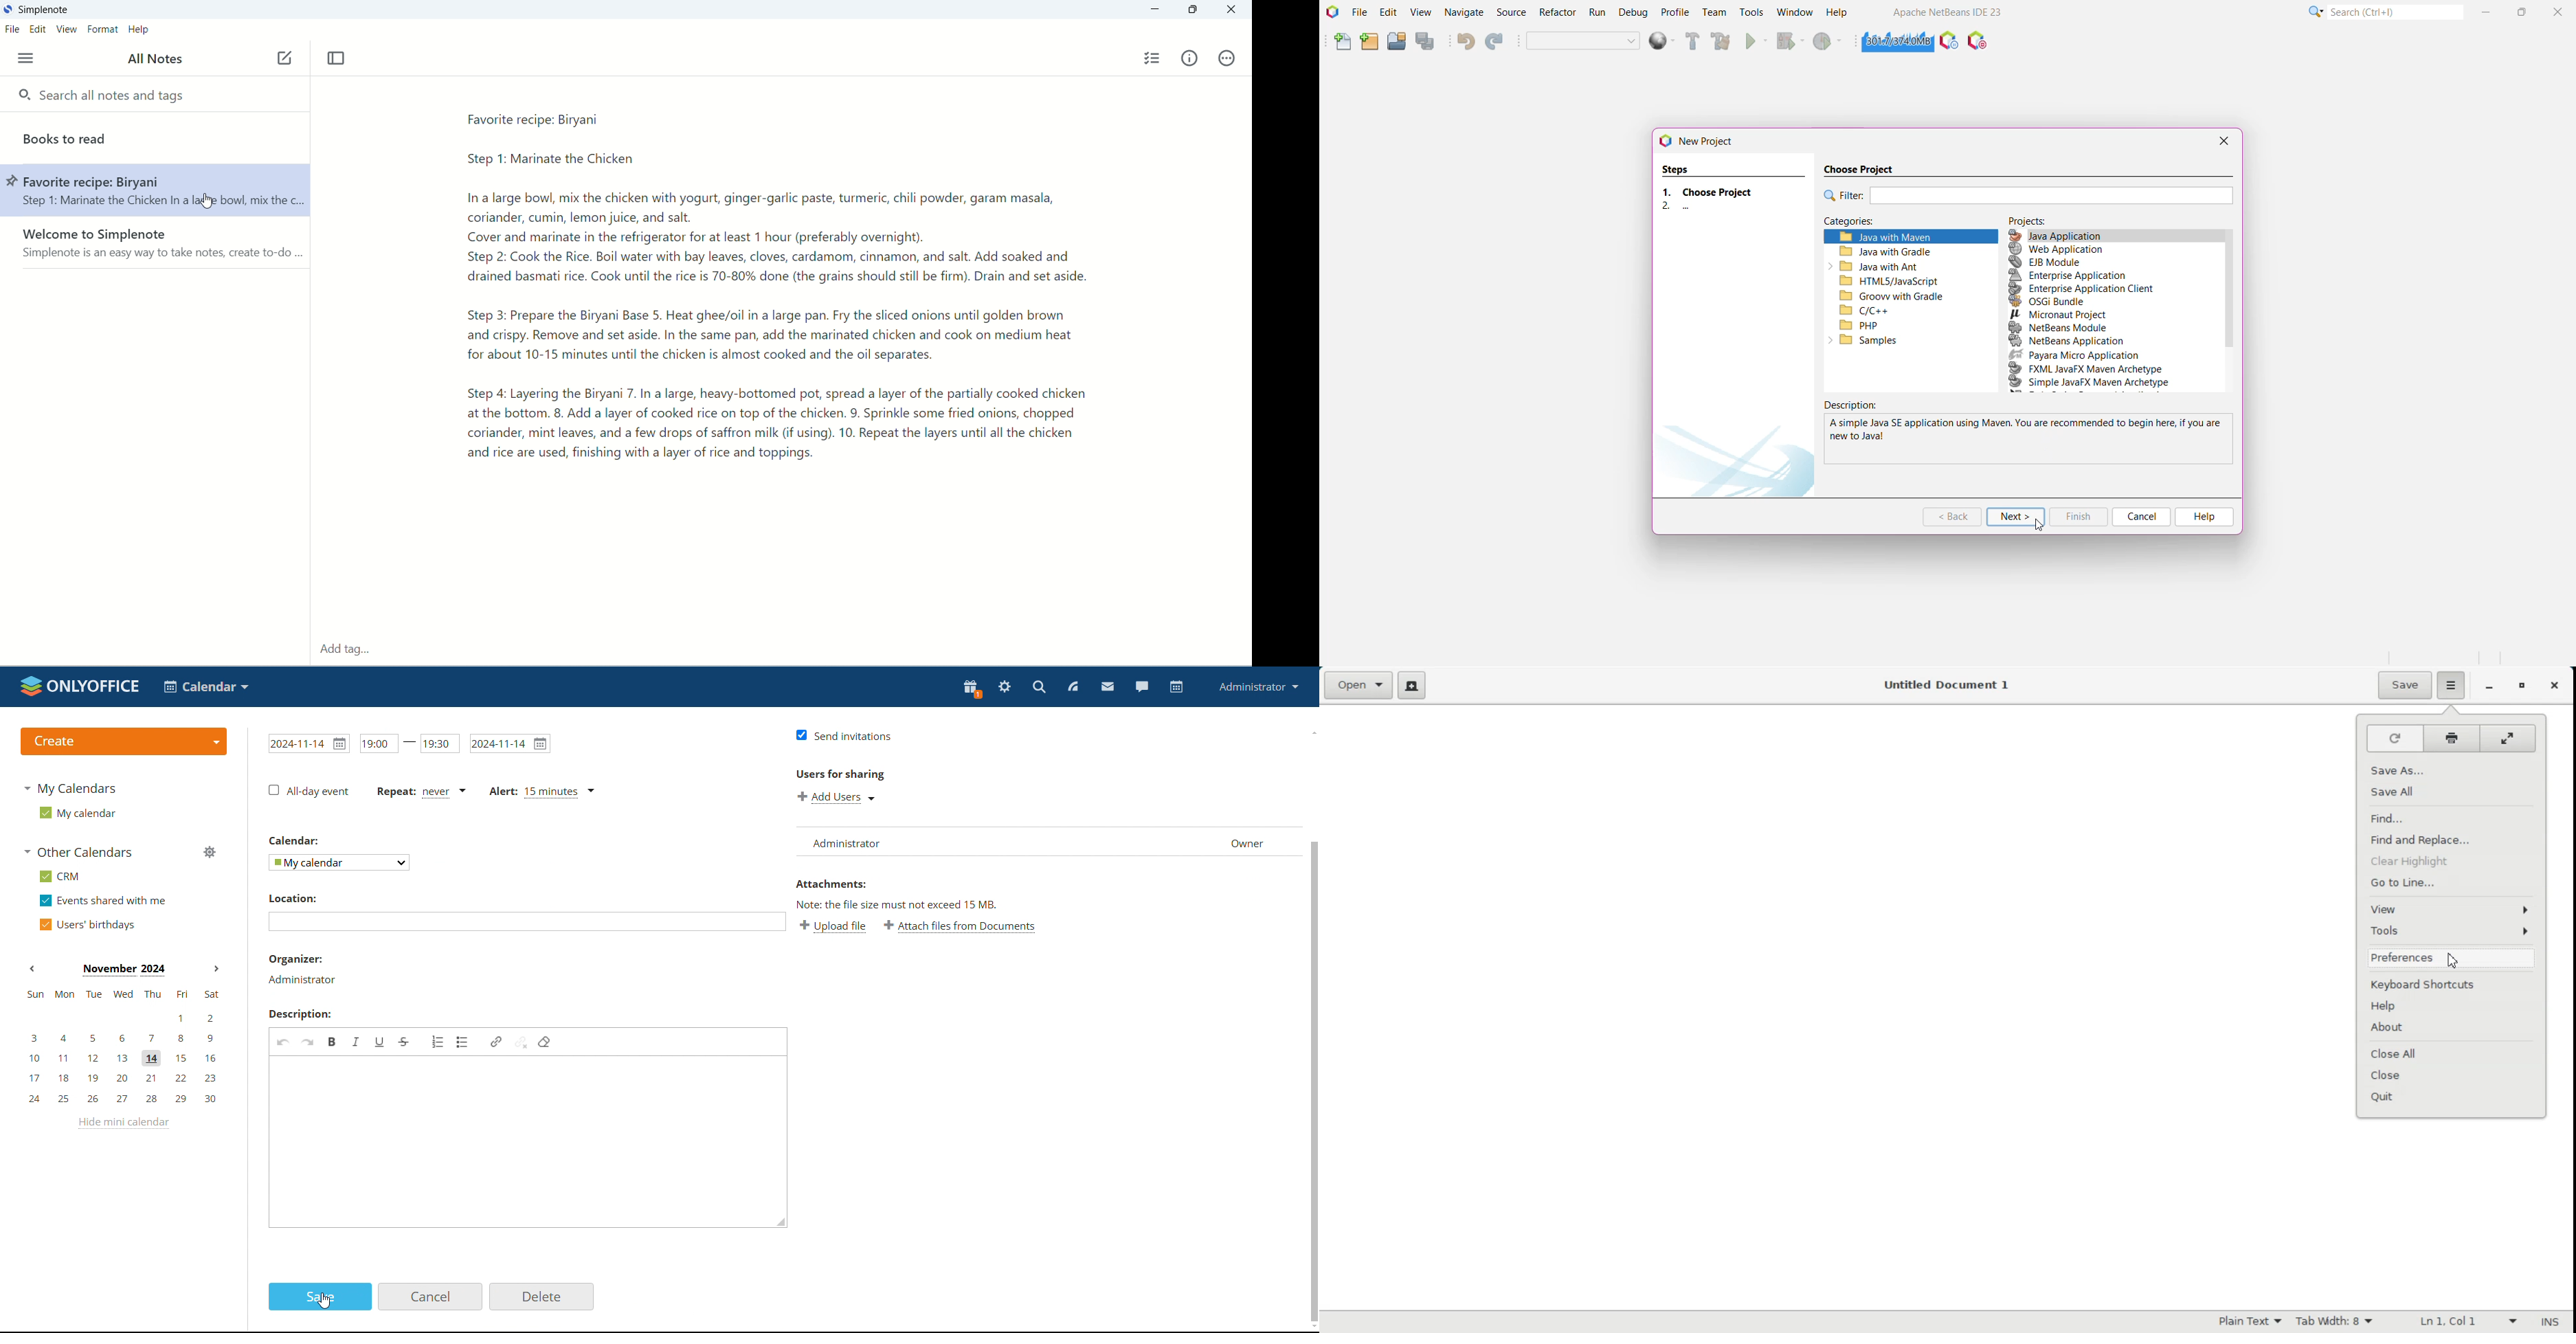  What do you see at coordinates (2554, 685) in the screenshot?
I see `Close` at bounding box center [2554, 685].